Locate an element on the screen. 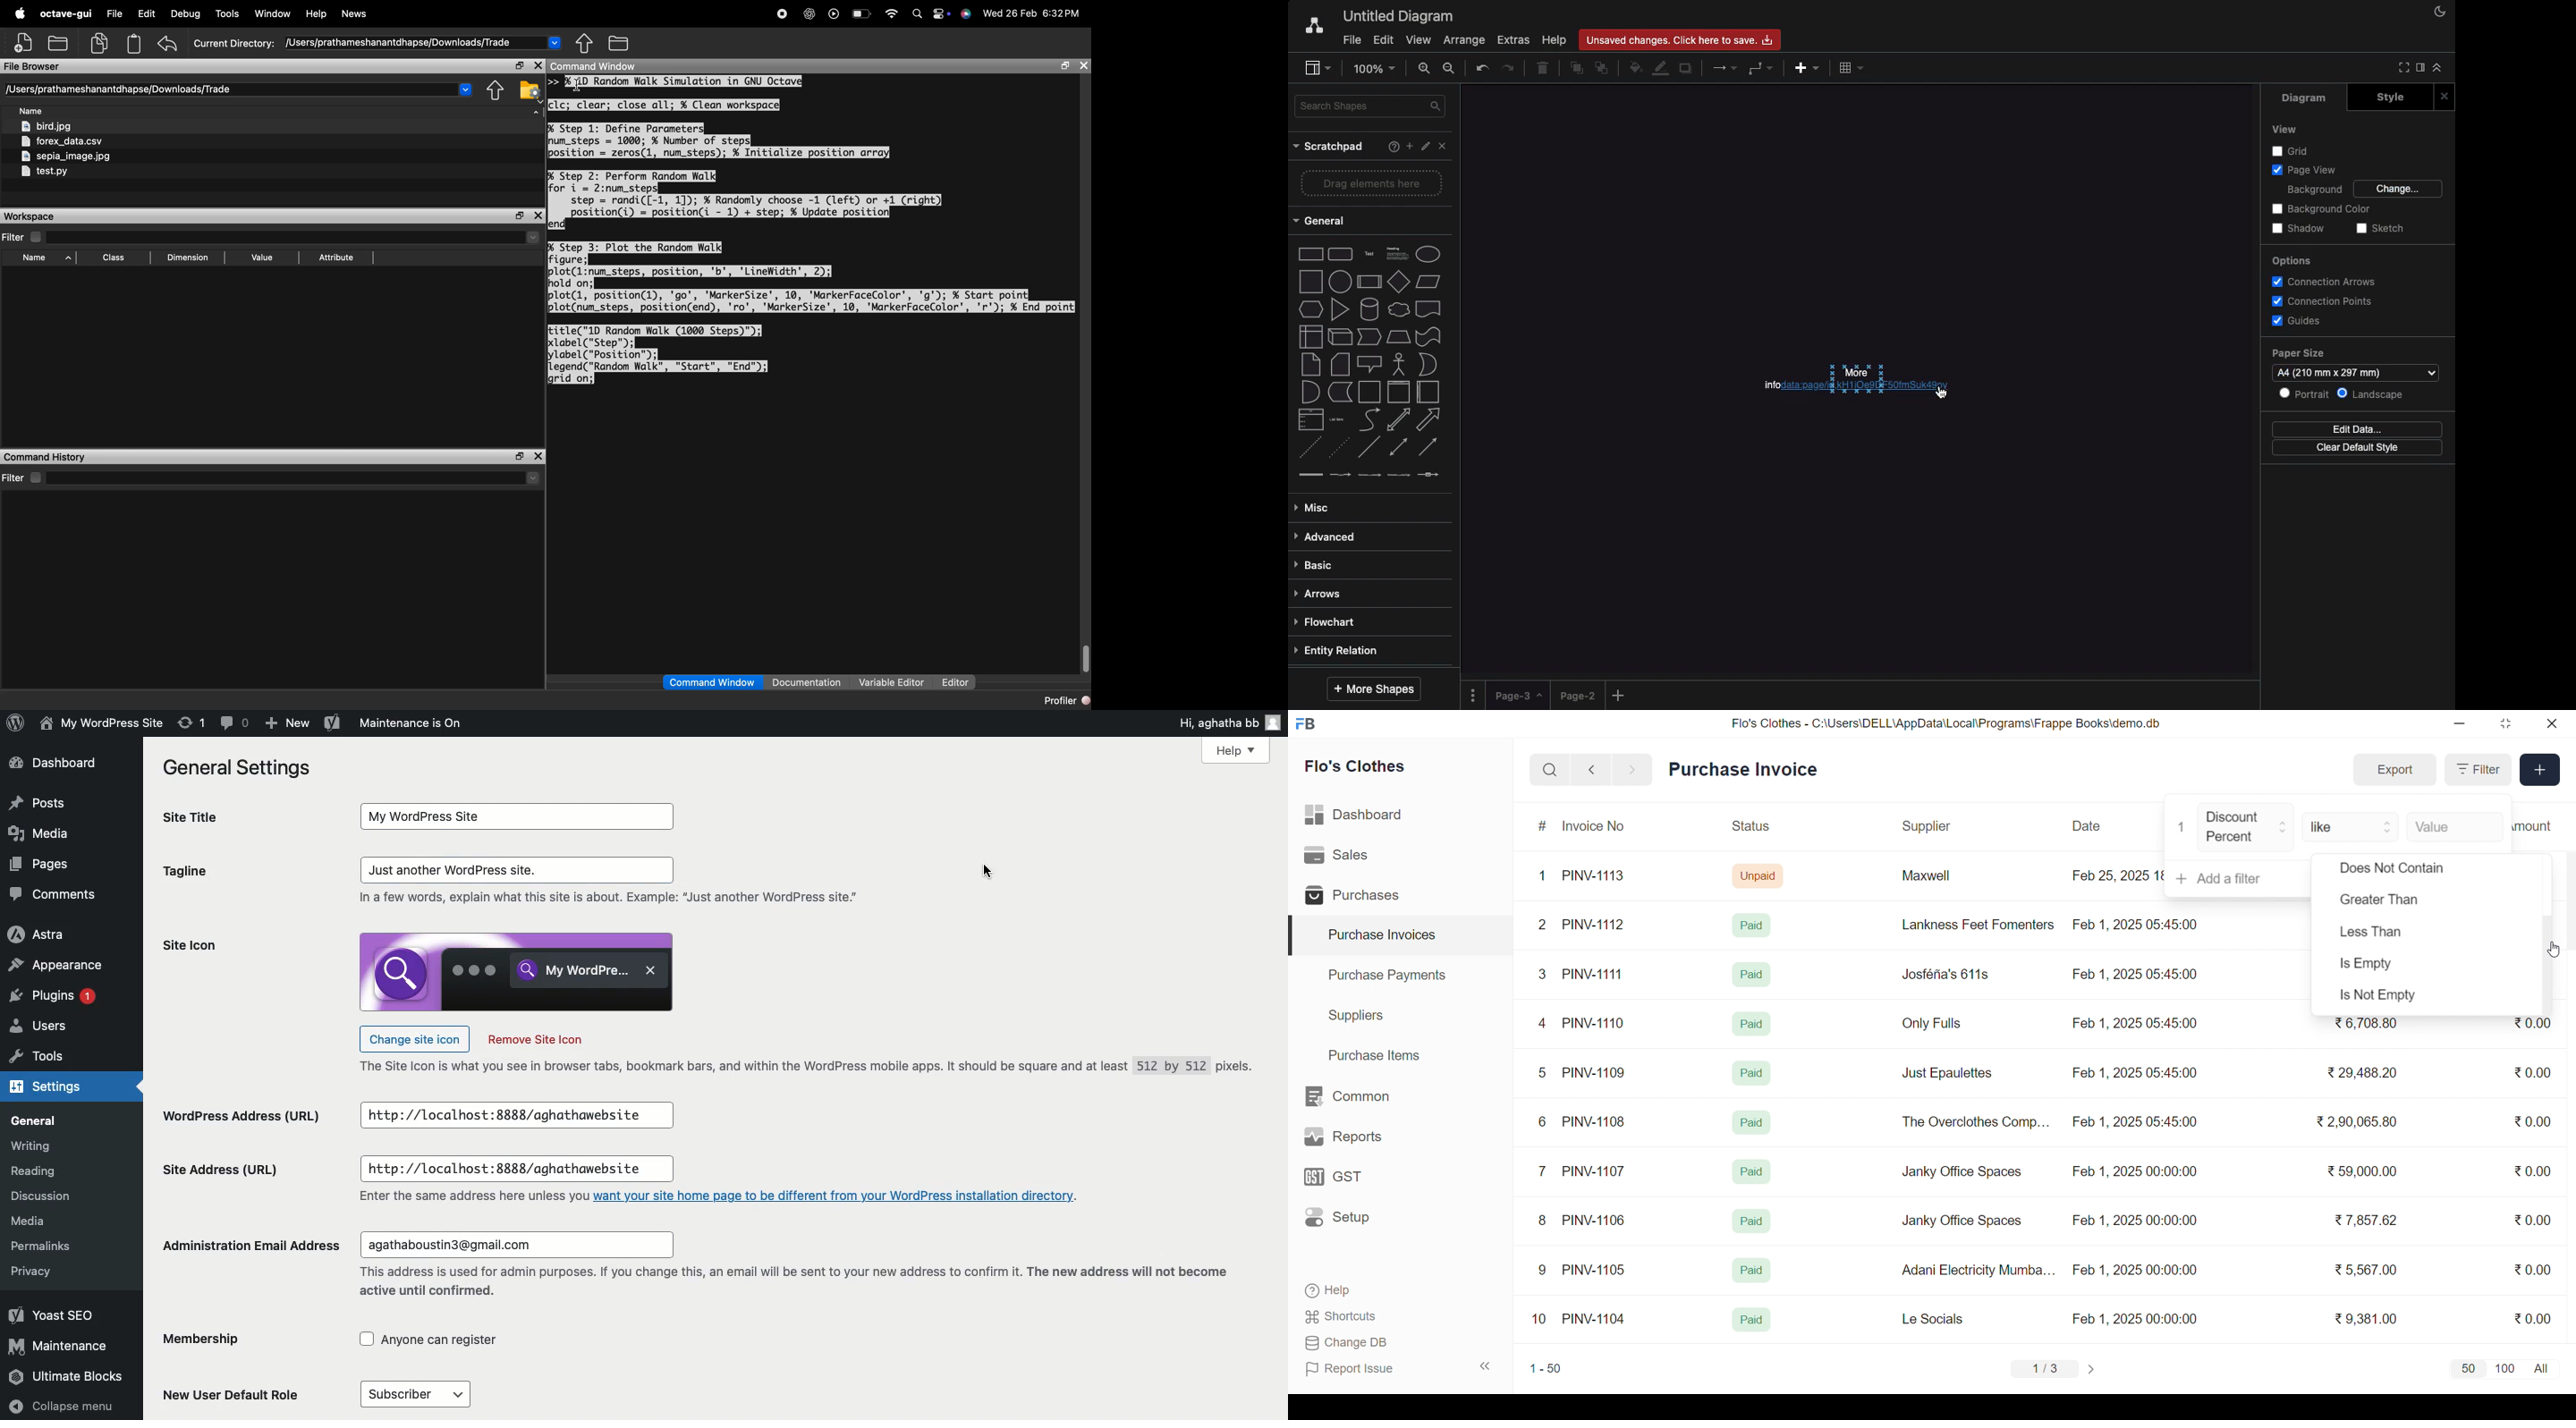 The image size is (2576, 1428). cylinder is located at coordinates (1370, 309).